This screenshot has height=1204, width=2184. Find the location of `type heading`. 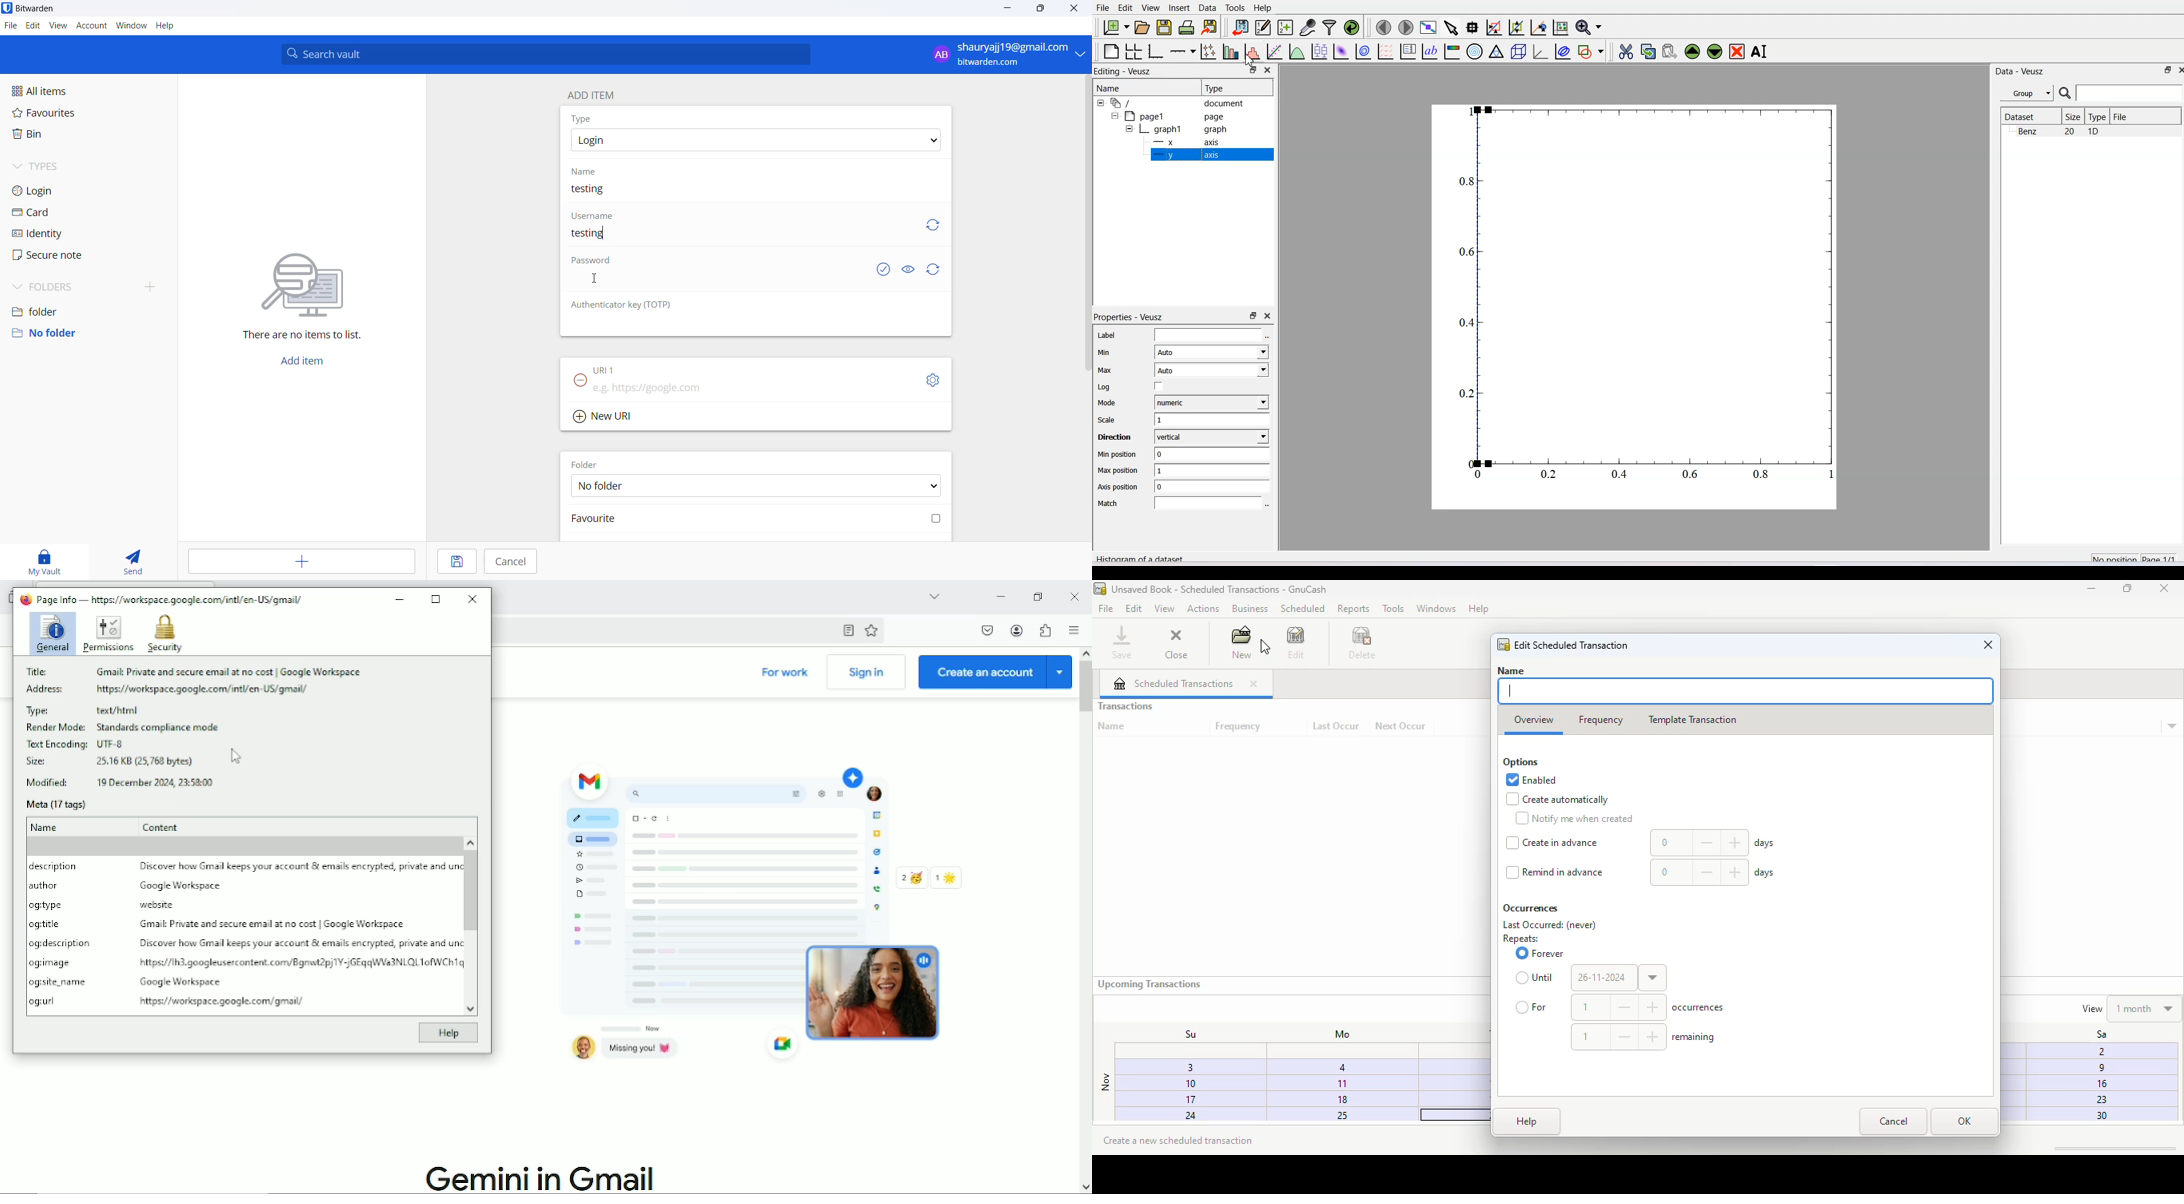

type heading is located at coordinates (582, 118).